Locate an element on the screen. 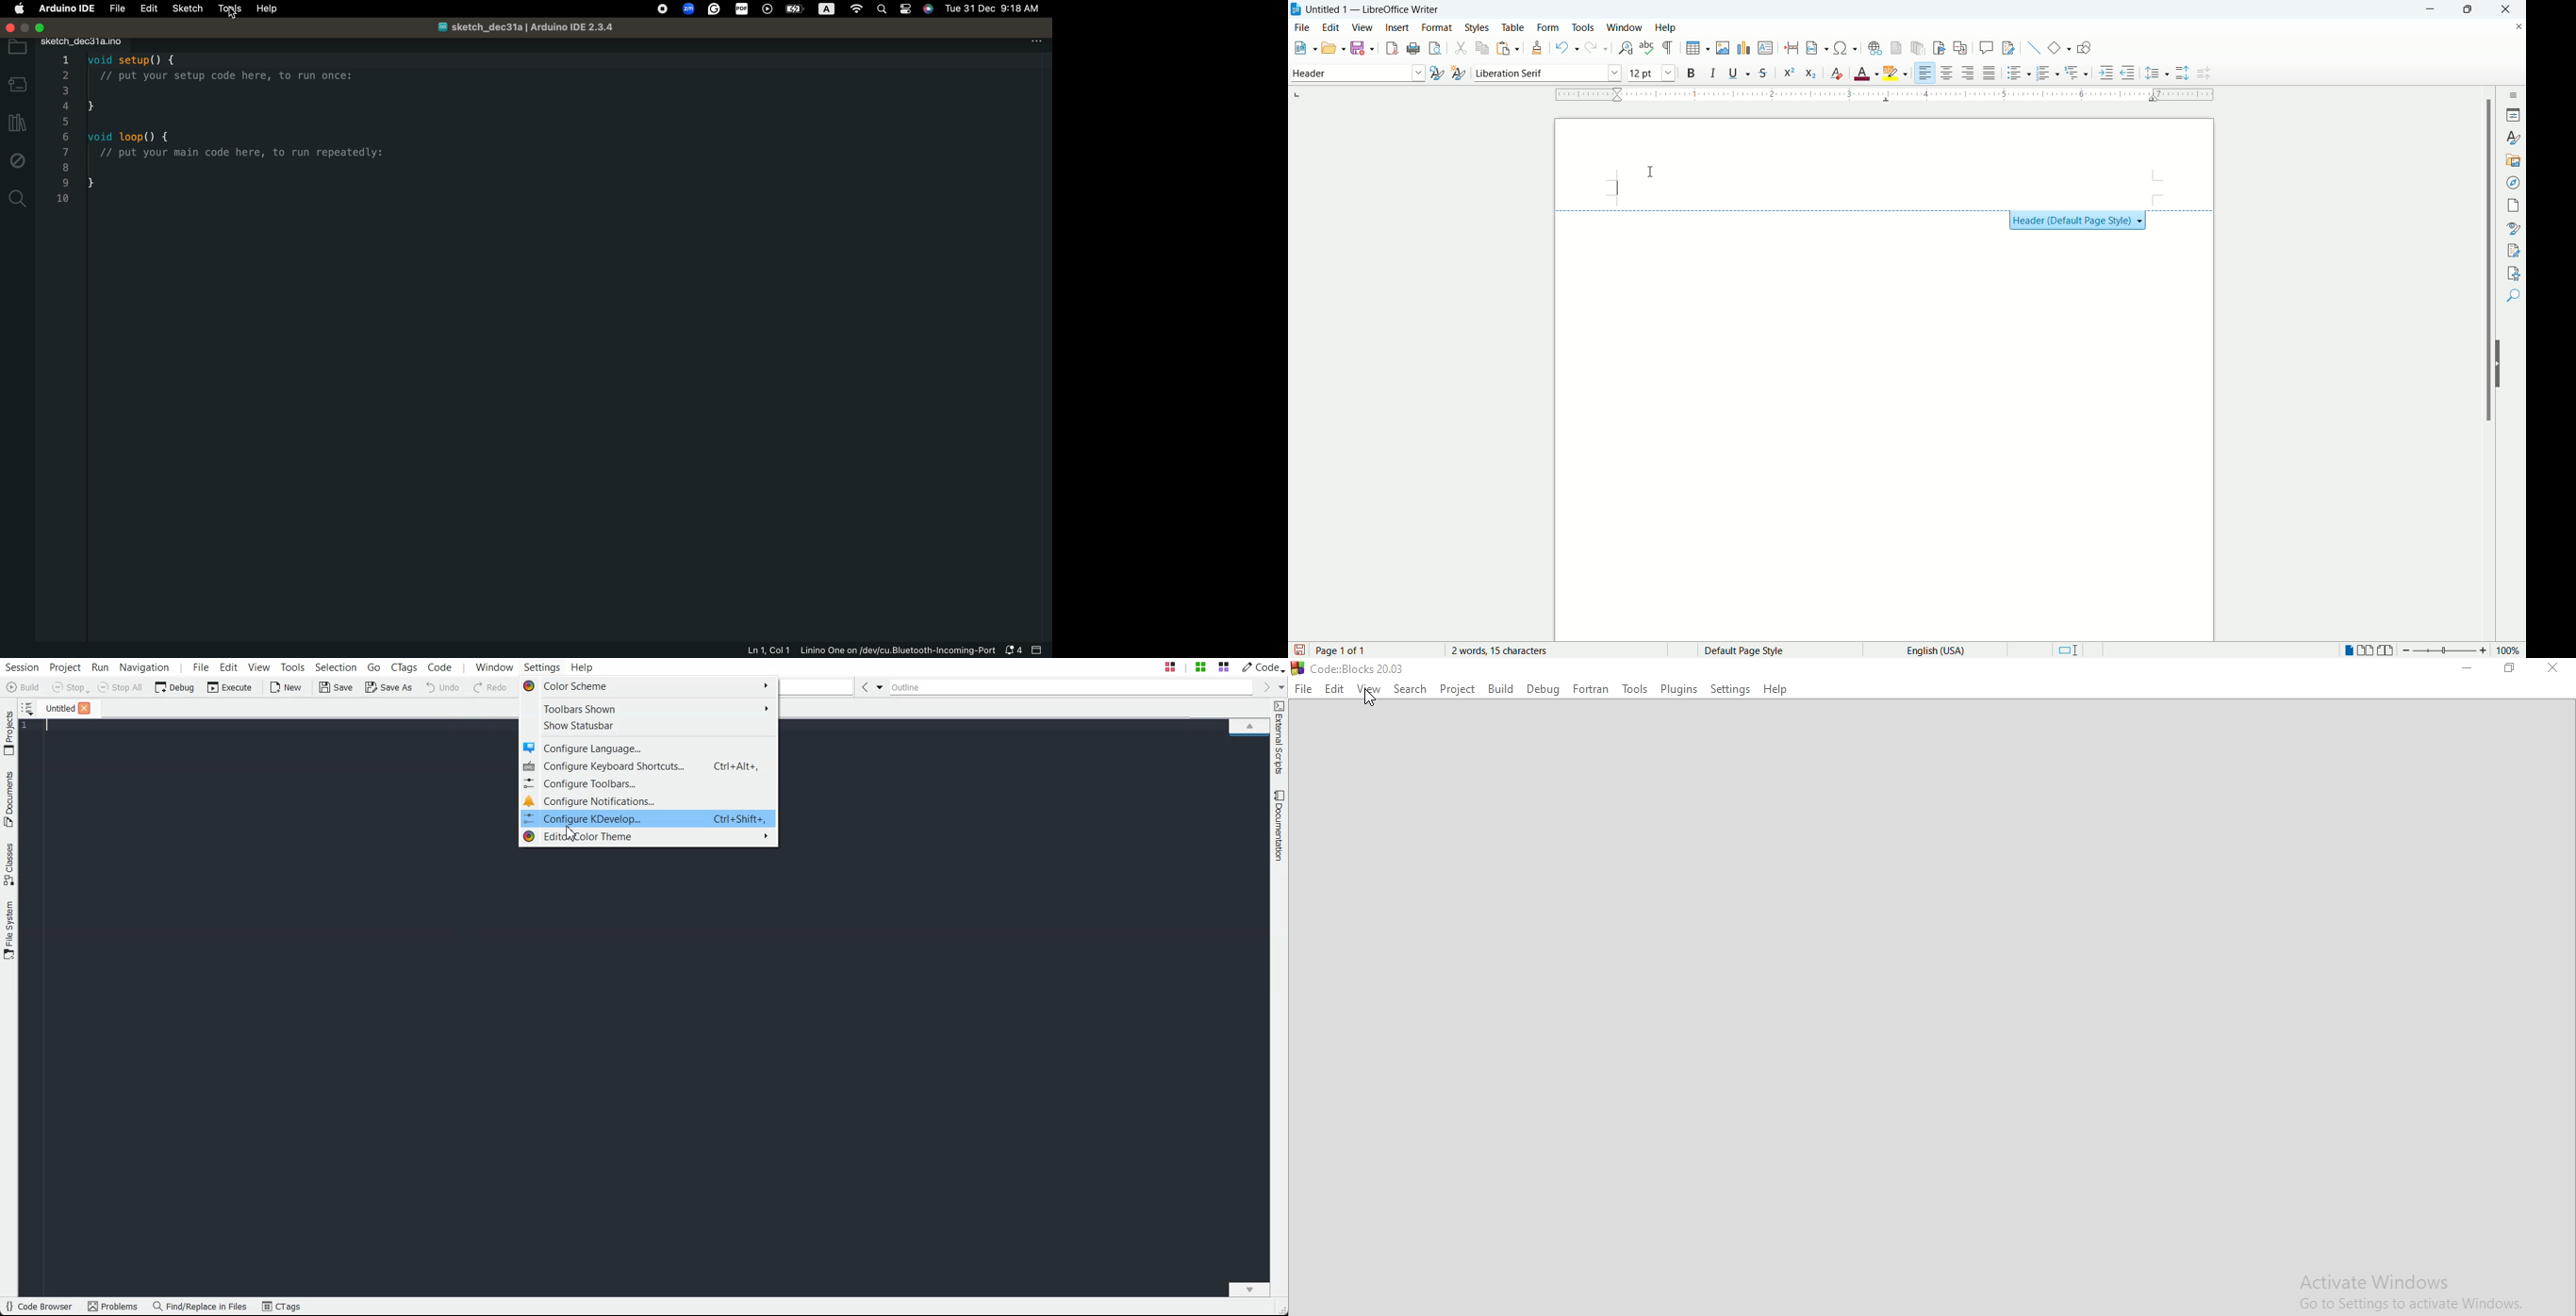  Debug  is located at coordinates (1542, 688).